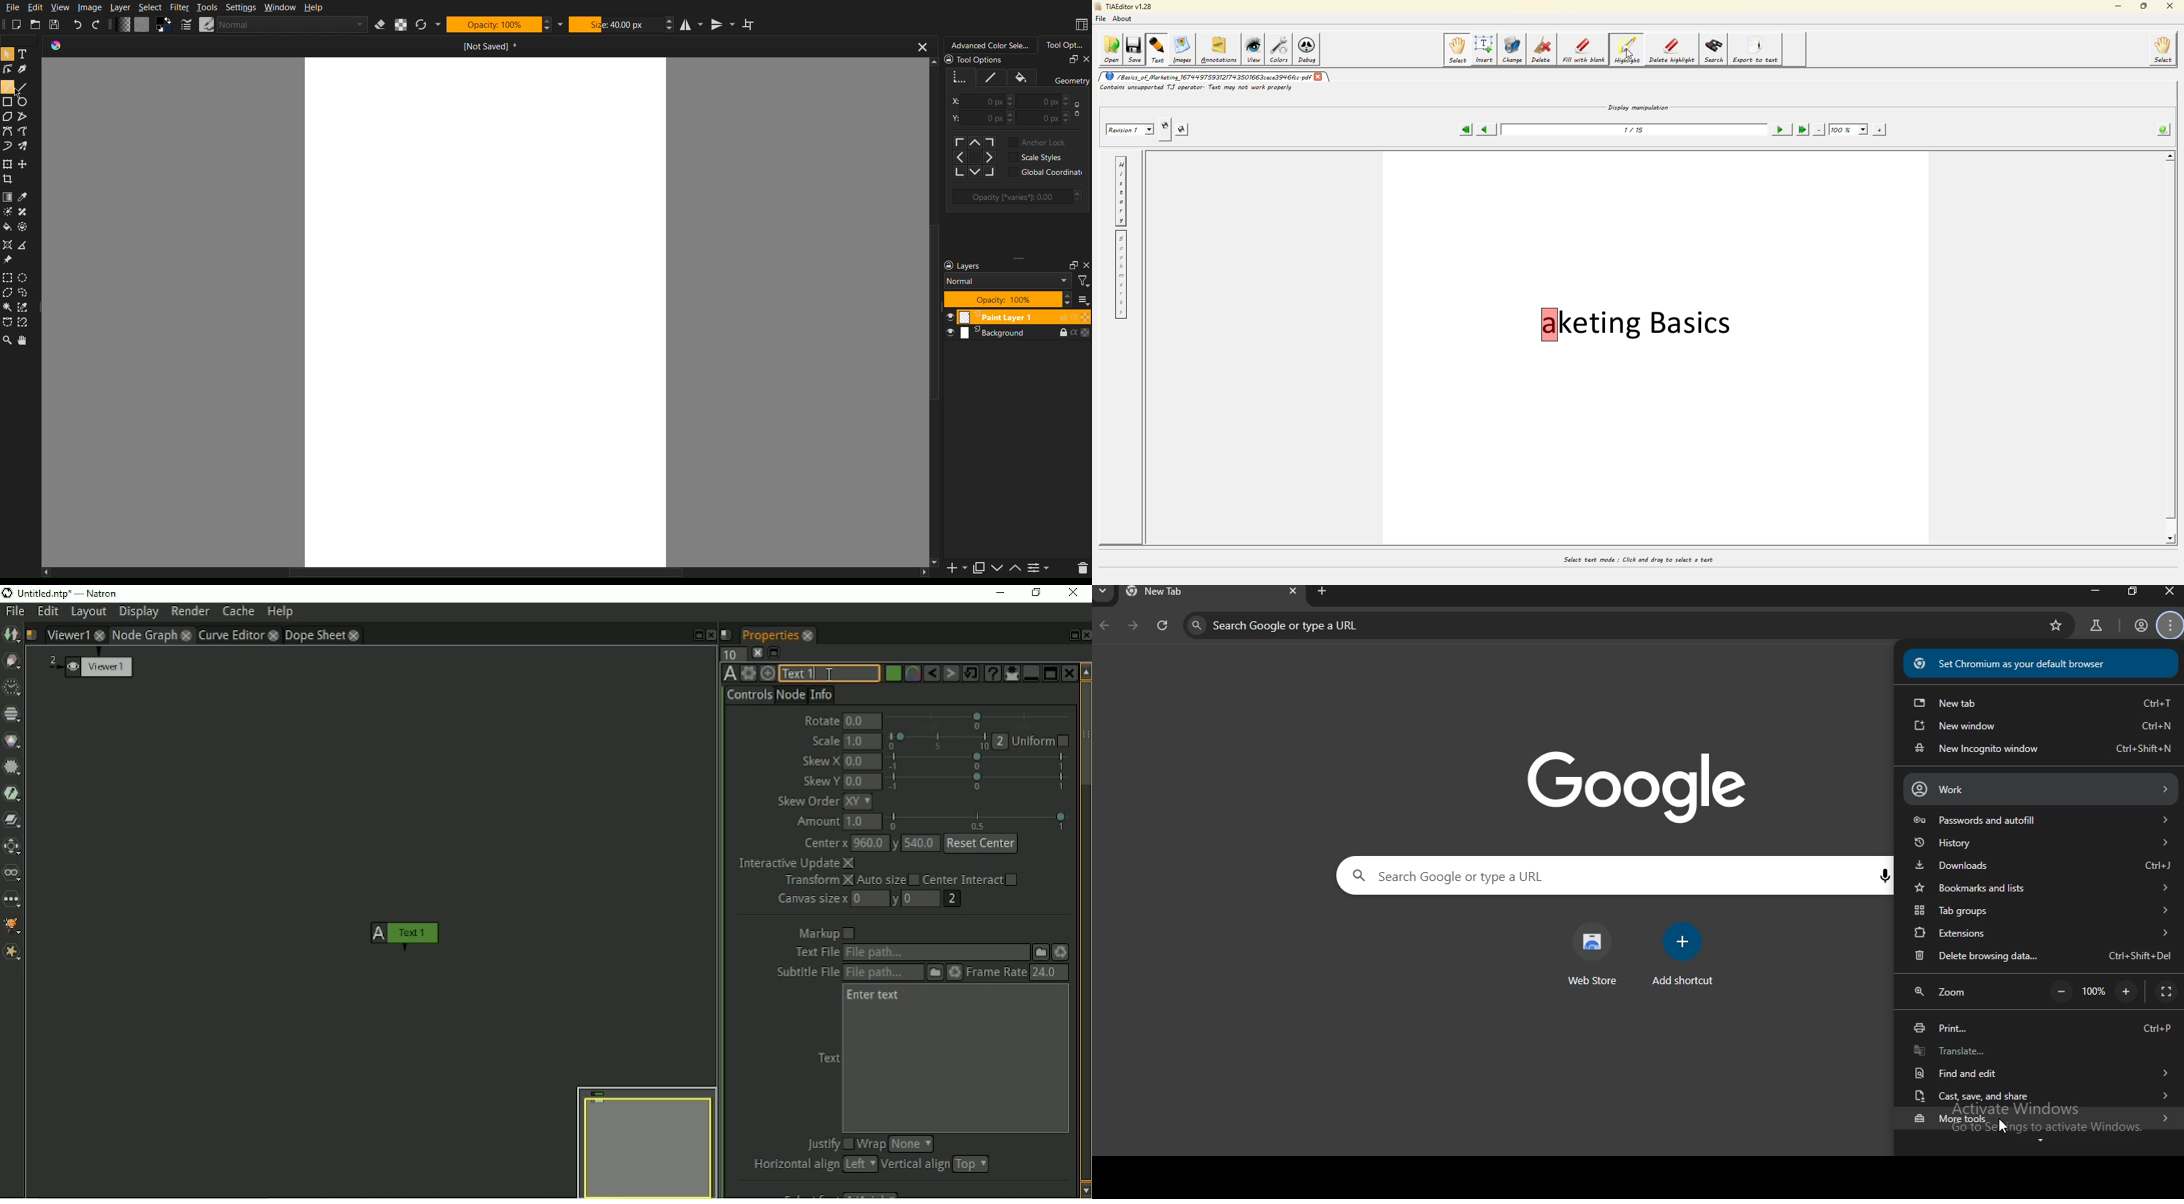  I want to click on Settings, so click(1041, 570).